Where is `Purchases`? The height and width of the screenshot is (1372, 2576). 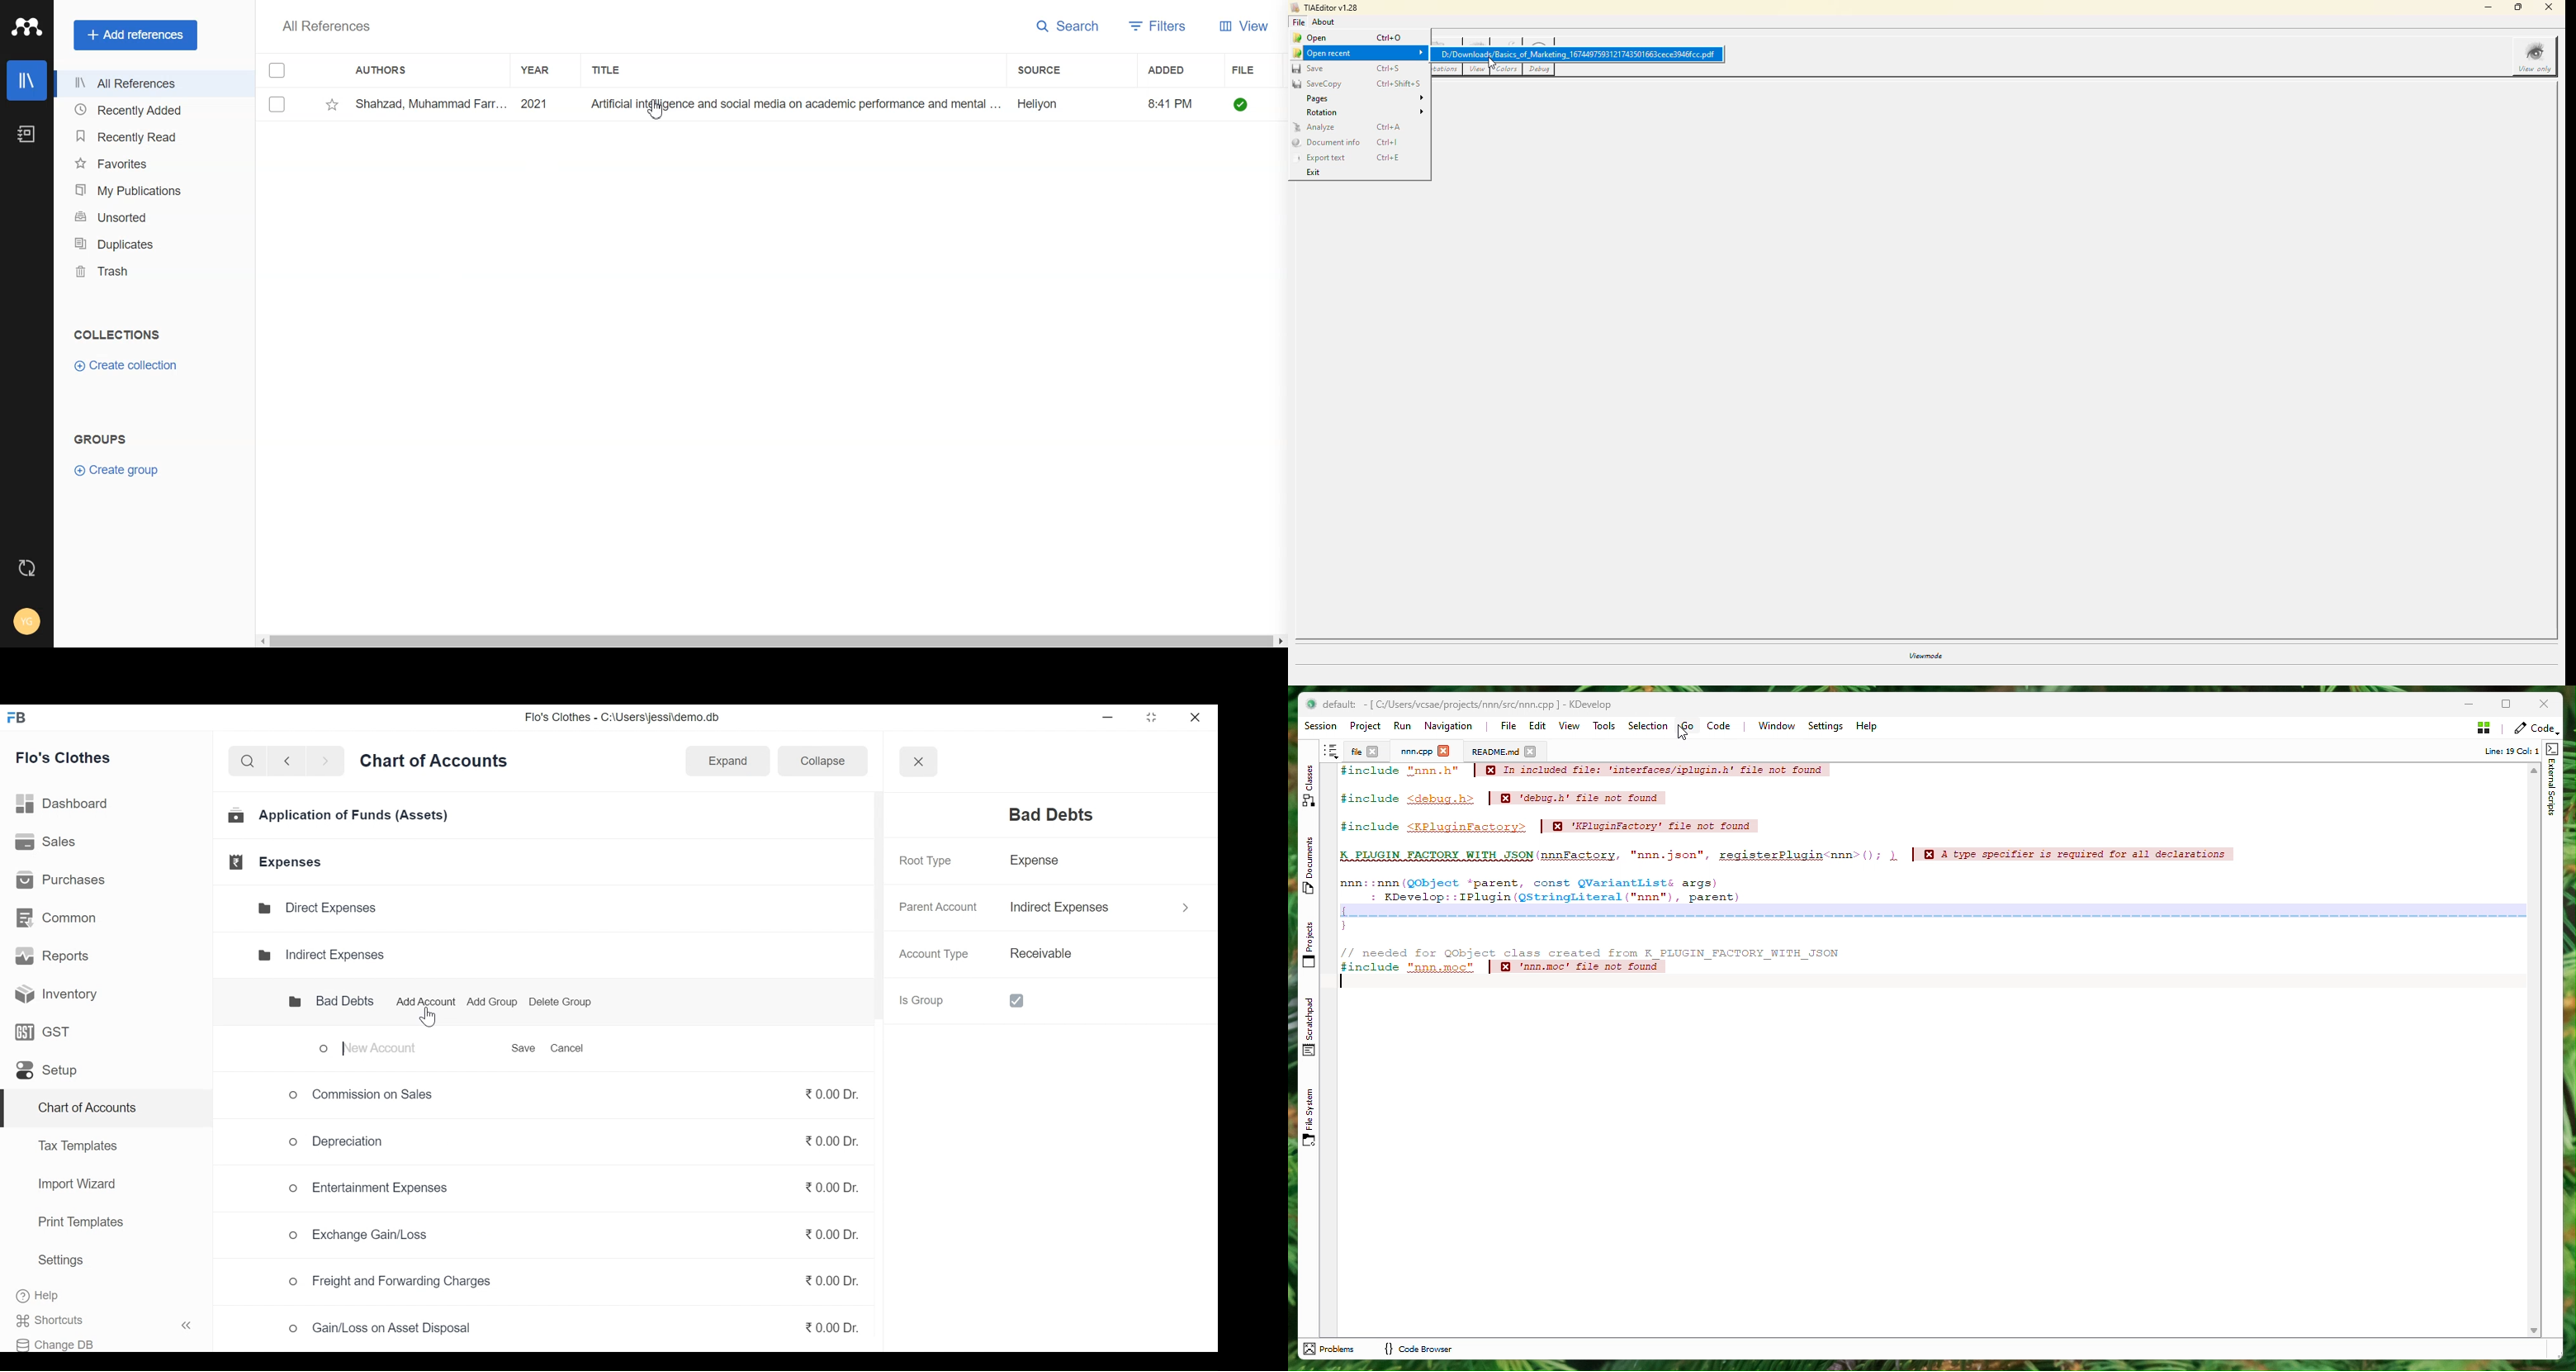 Purchases is located at coordinates (65, 882).